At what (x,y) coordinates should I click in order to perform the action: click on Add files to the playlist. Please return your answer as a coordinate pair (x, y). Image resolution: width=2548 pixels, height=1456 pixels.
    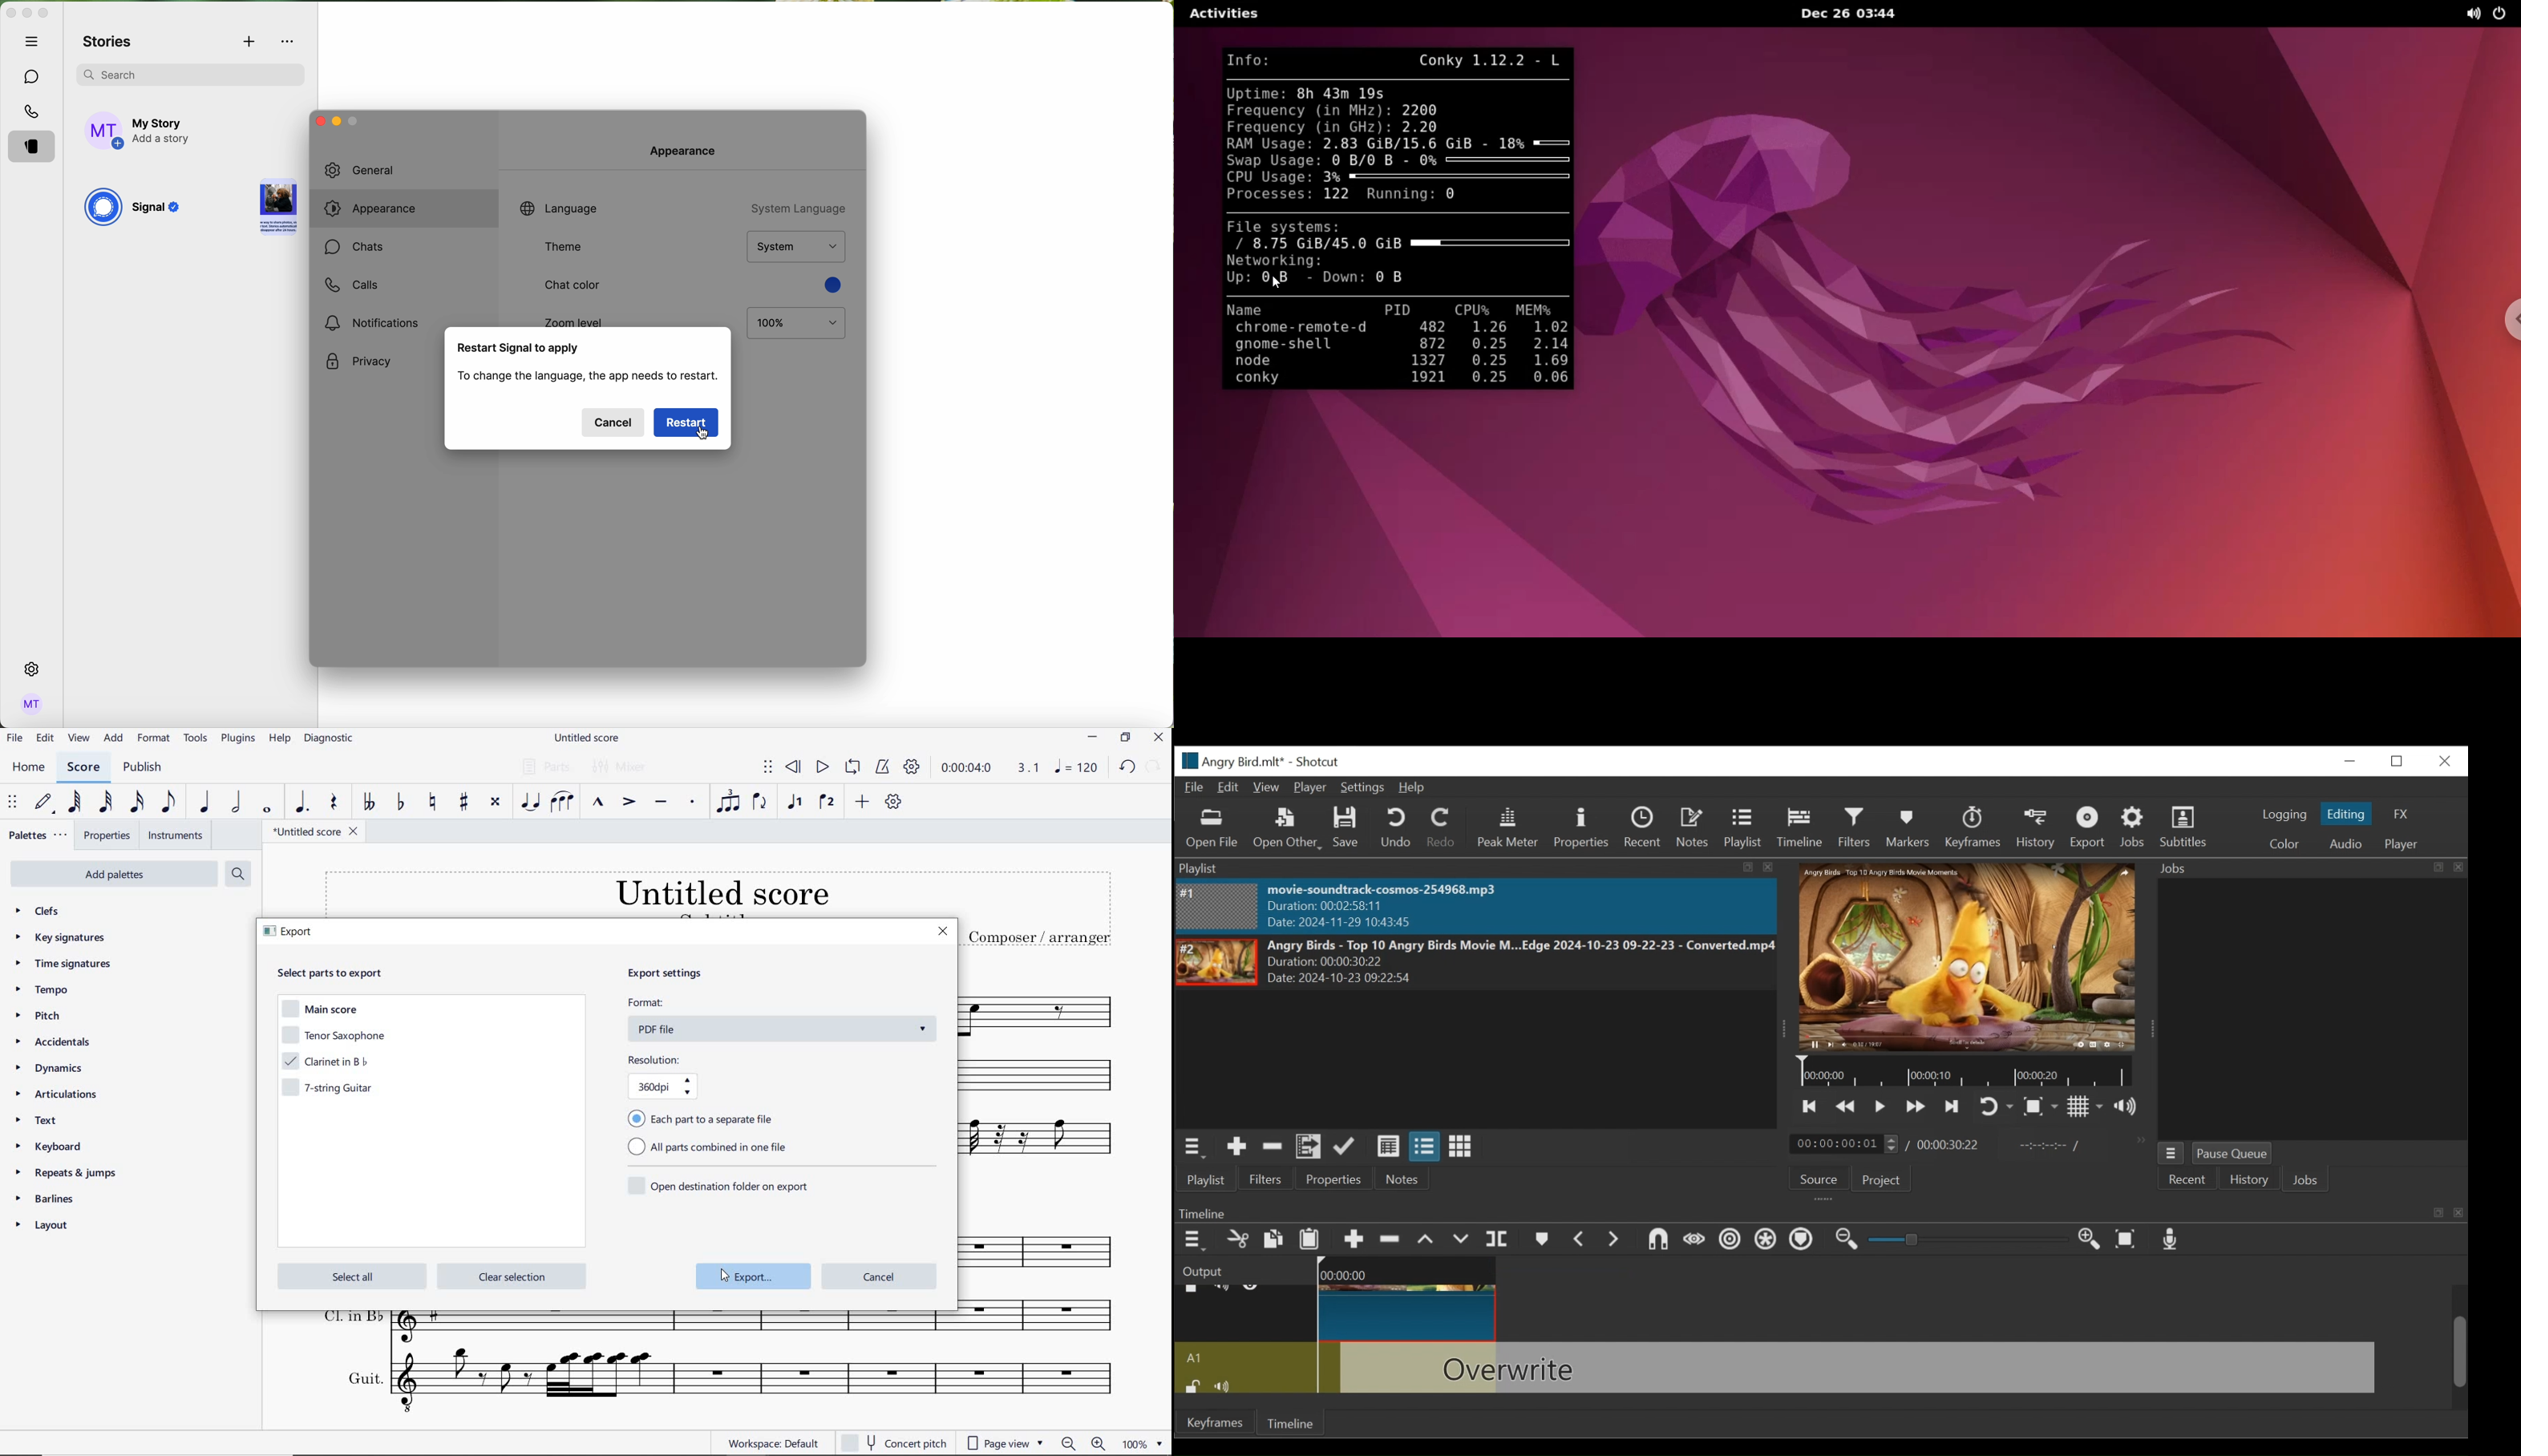
    Looking at the image, I should click on (1309, 1147).